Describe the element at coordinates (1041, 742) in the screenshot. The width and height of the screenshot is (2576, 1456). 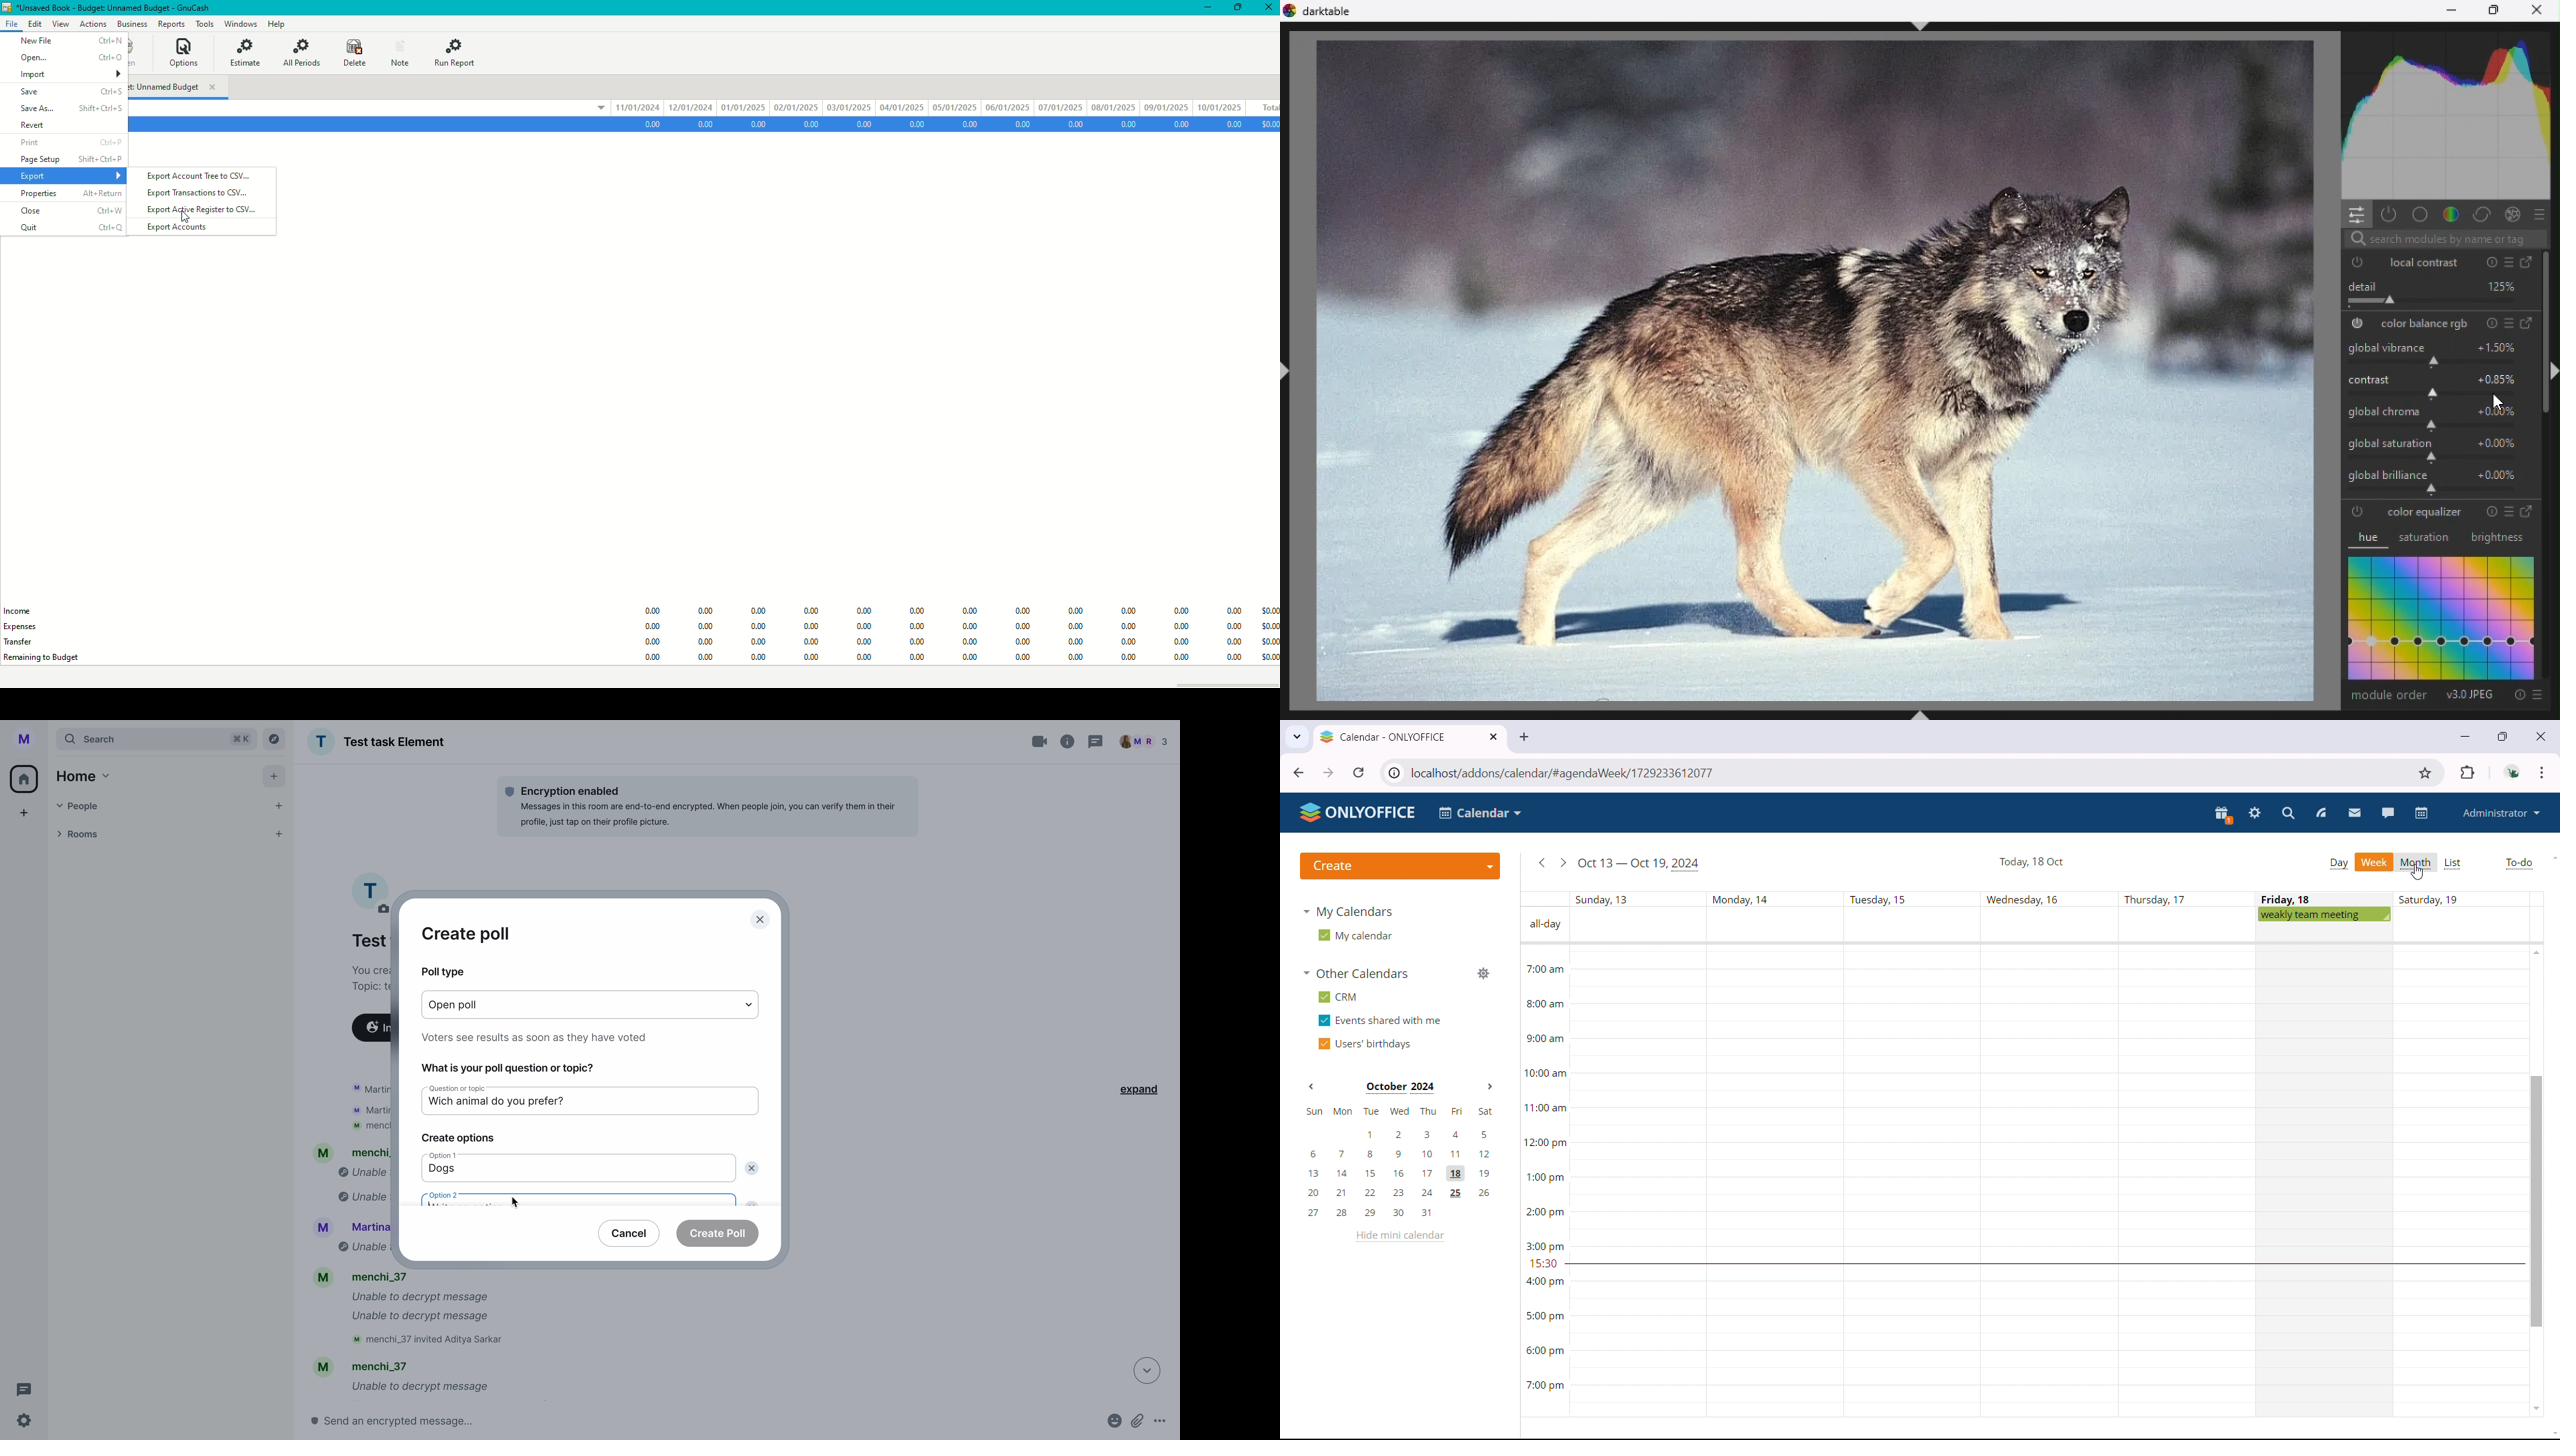
I see `video call` at that location.